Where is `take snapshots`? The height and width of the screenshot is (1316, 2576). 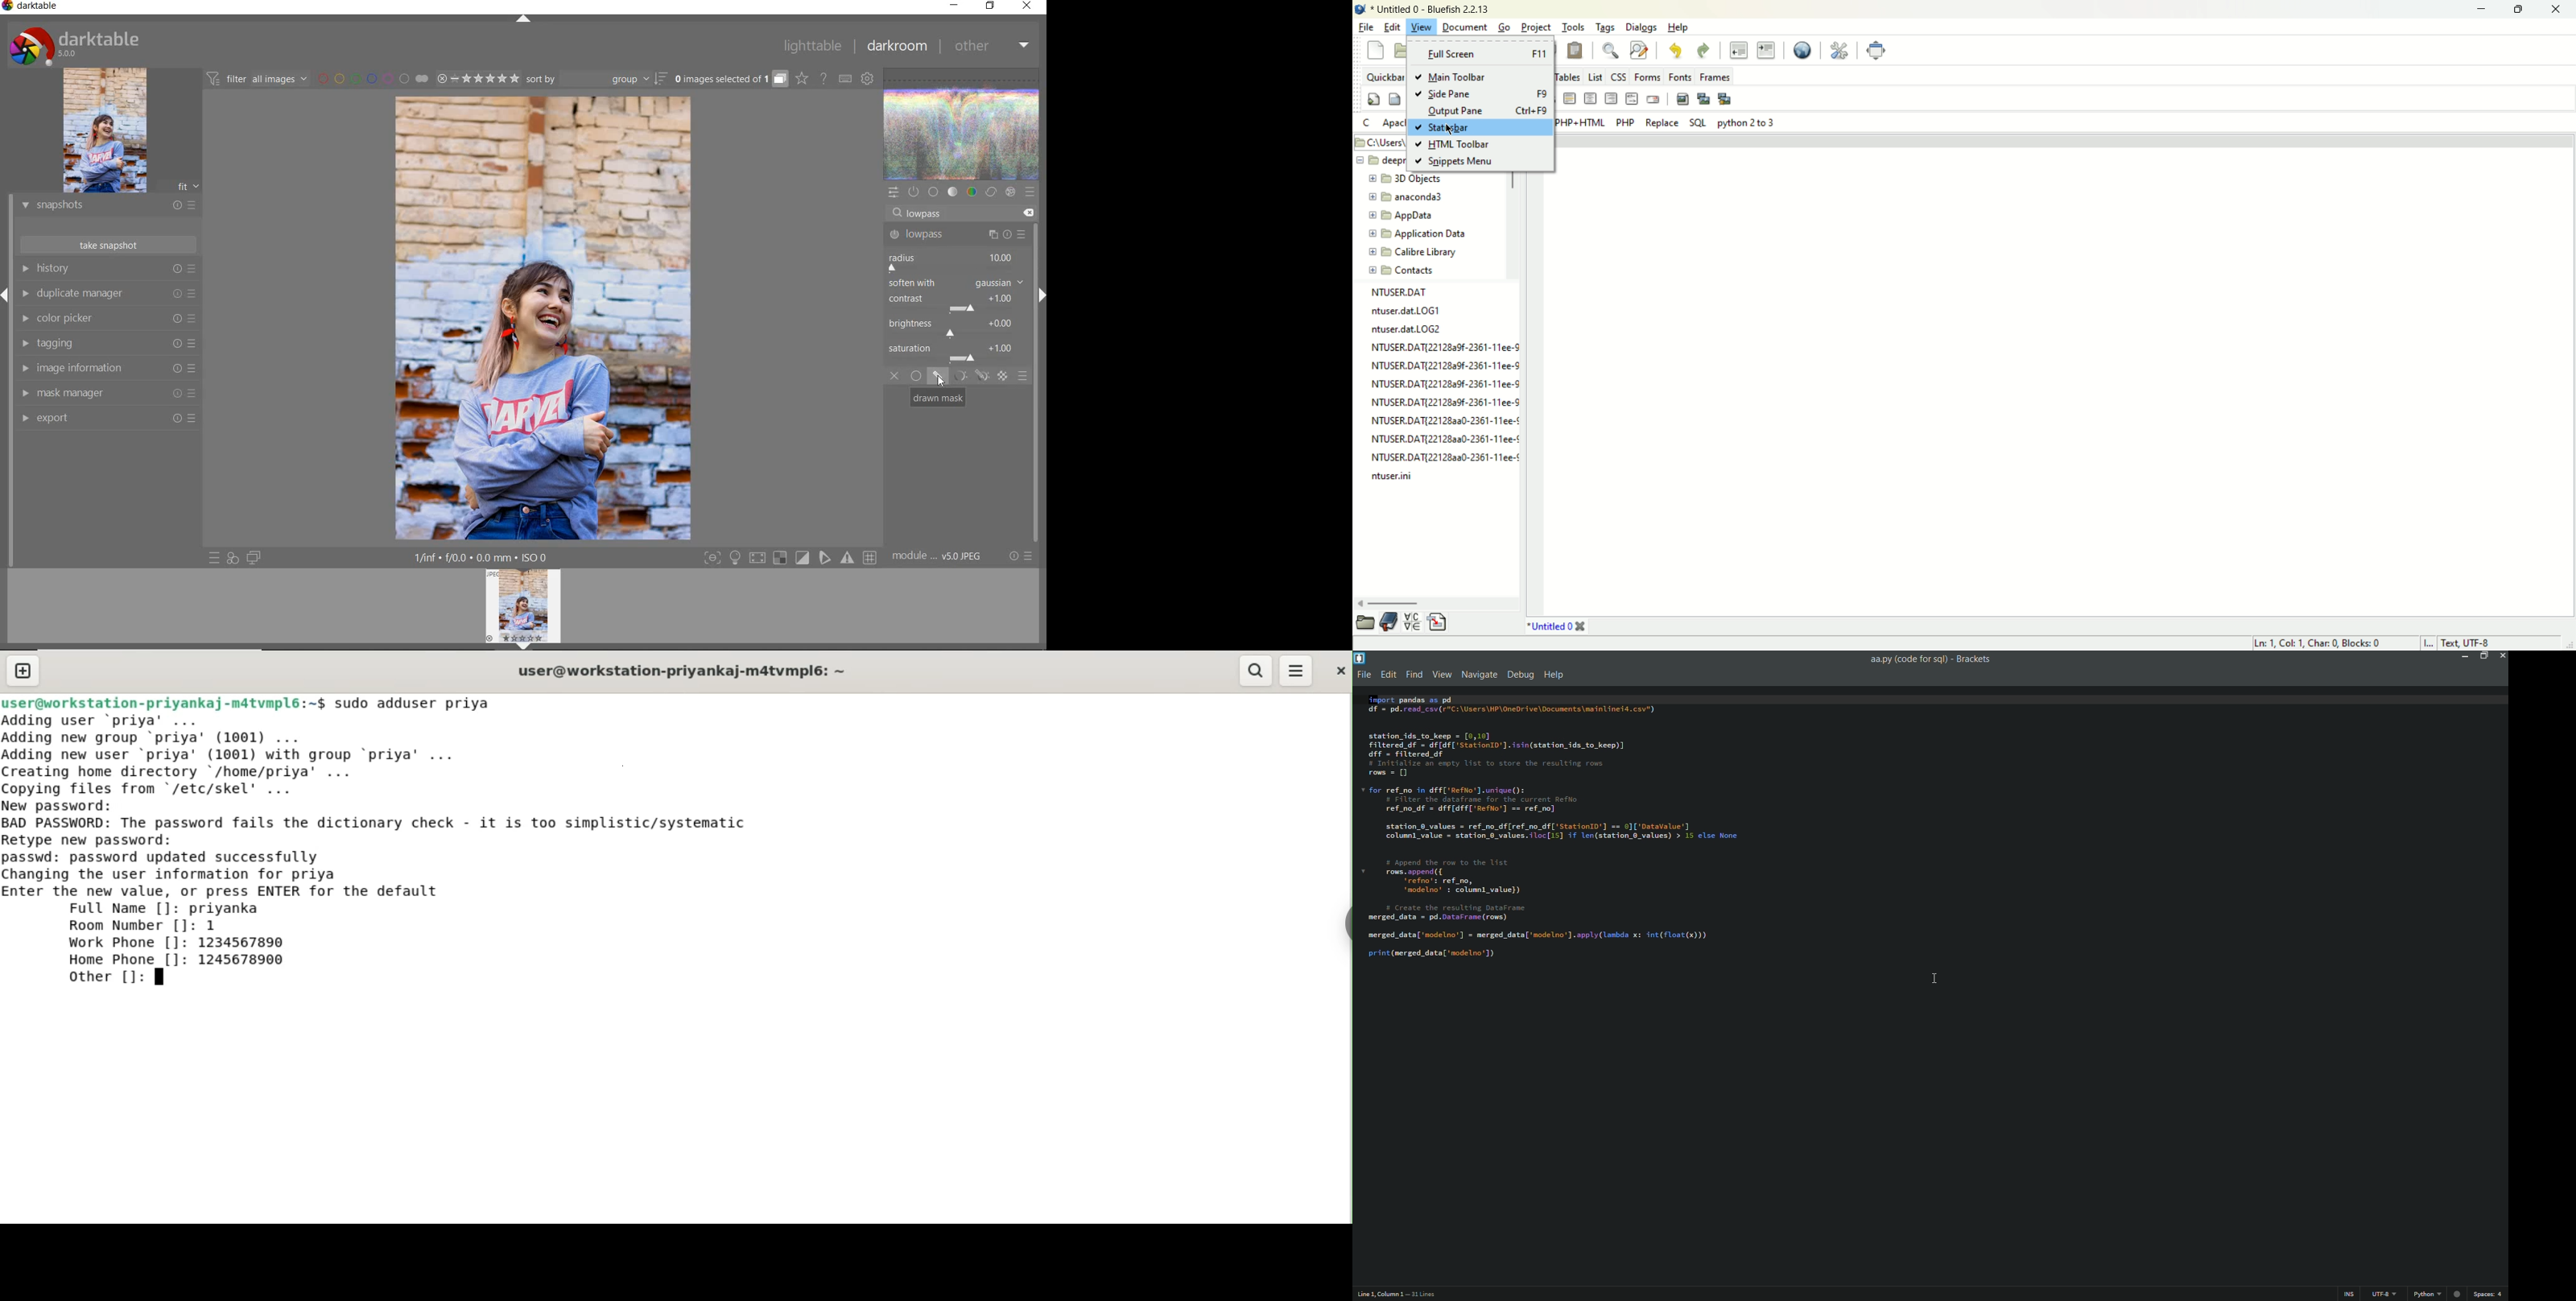
take snapshots is located at coordinates (107, 245).